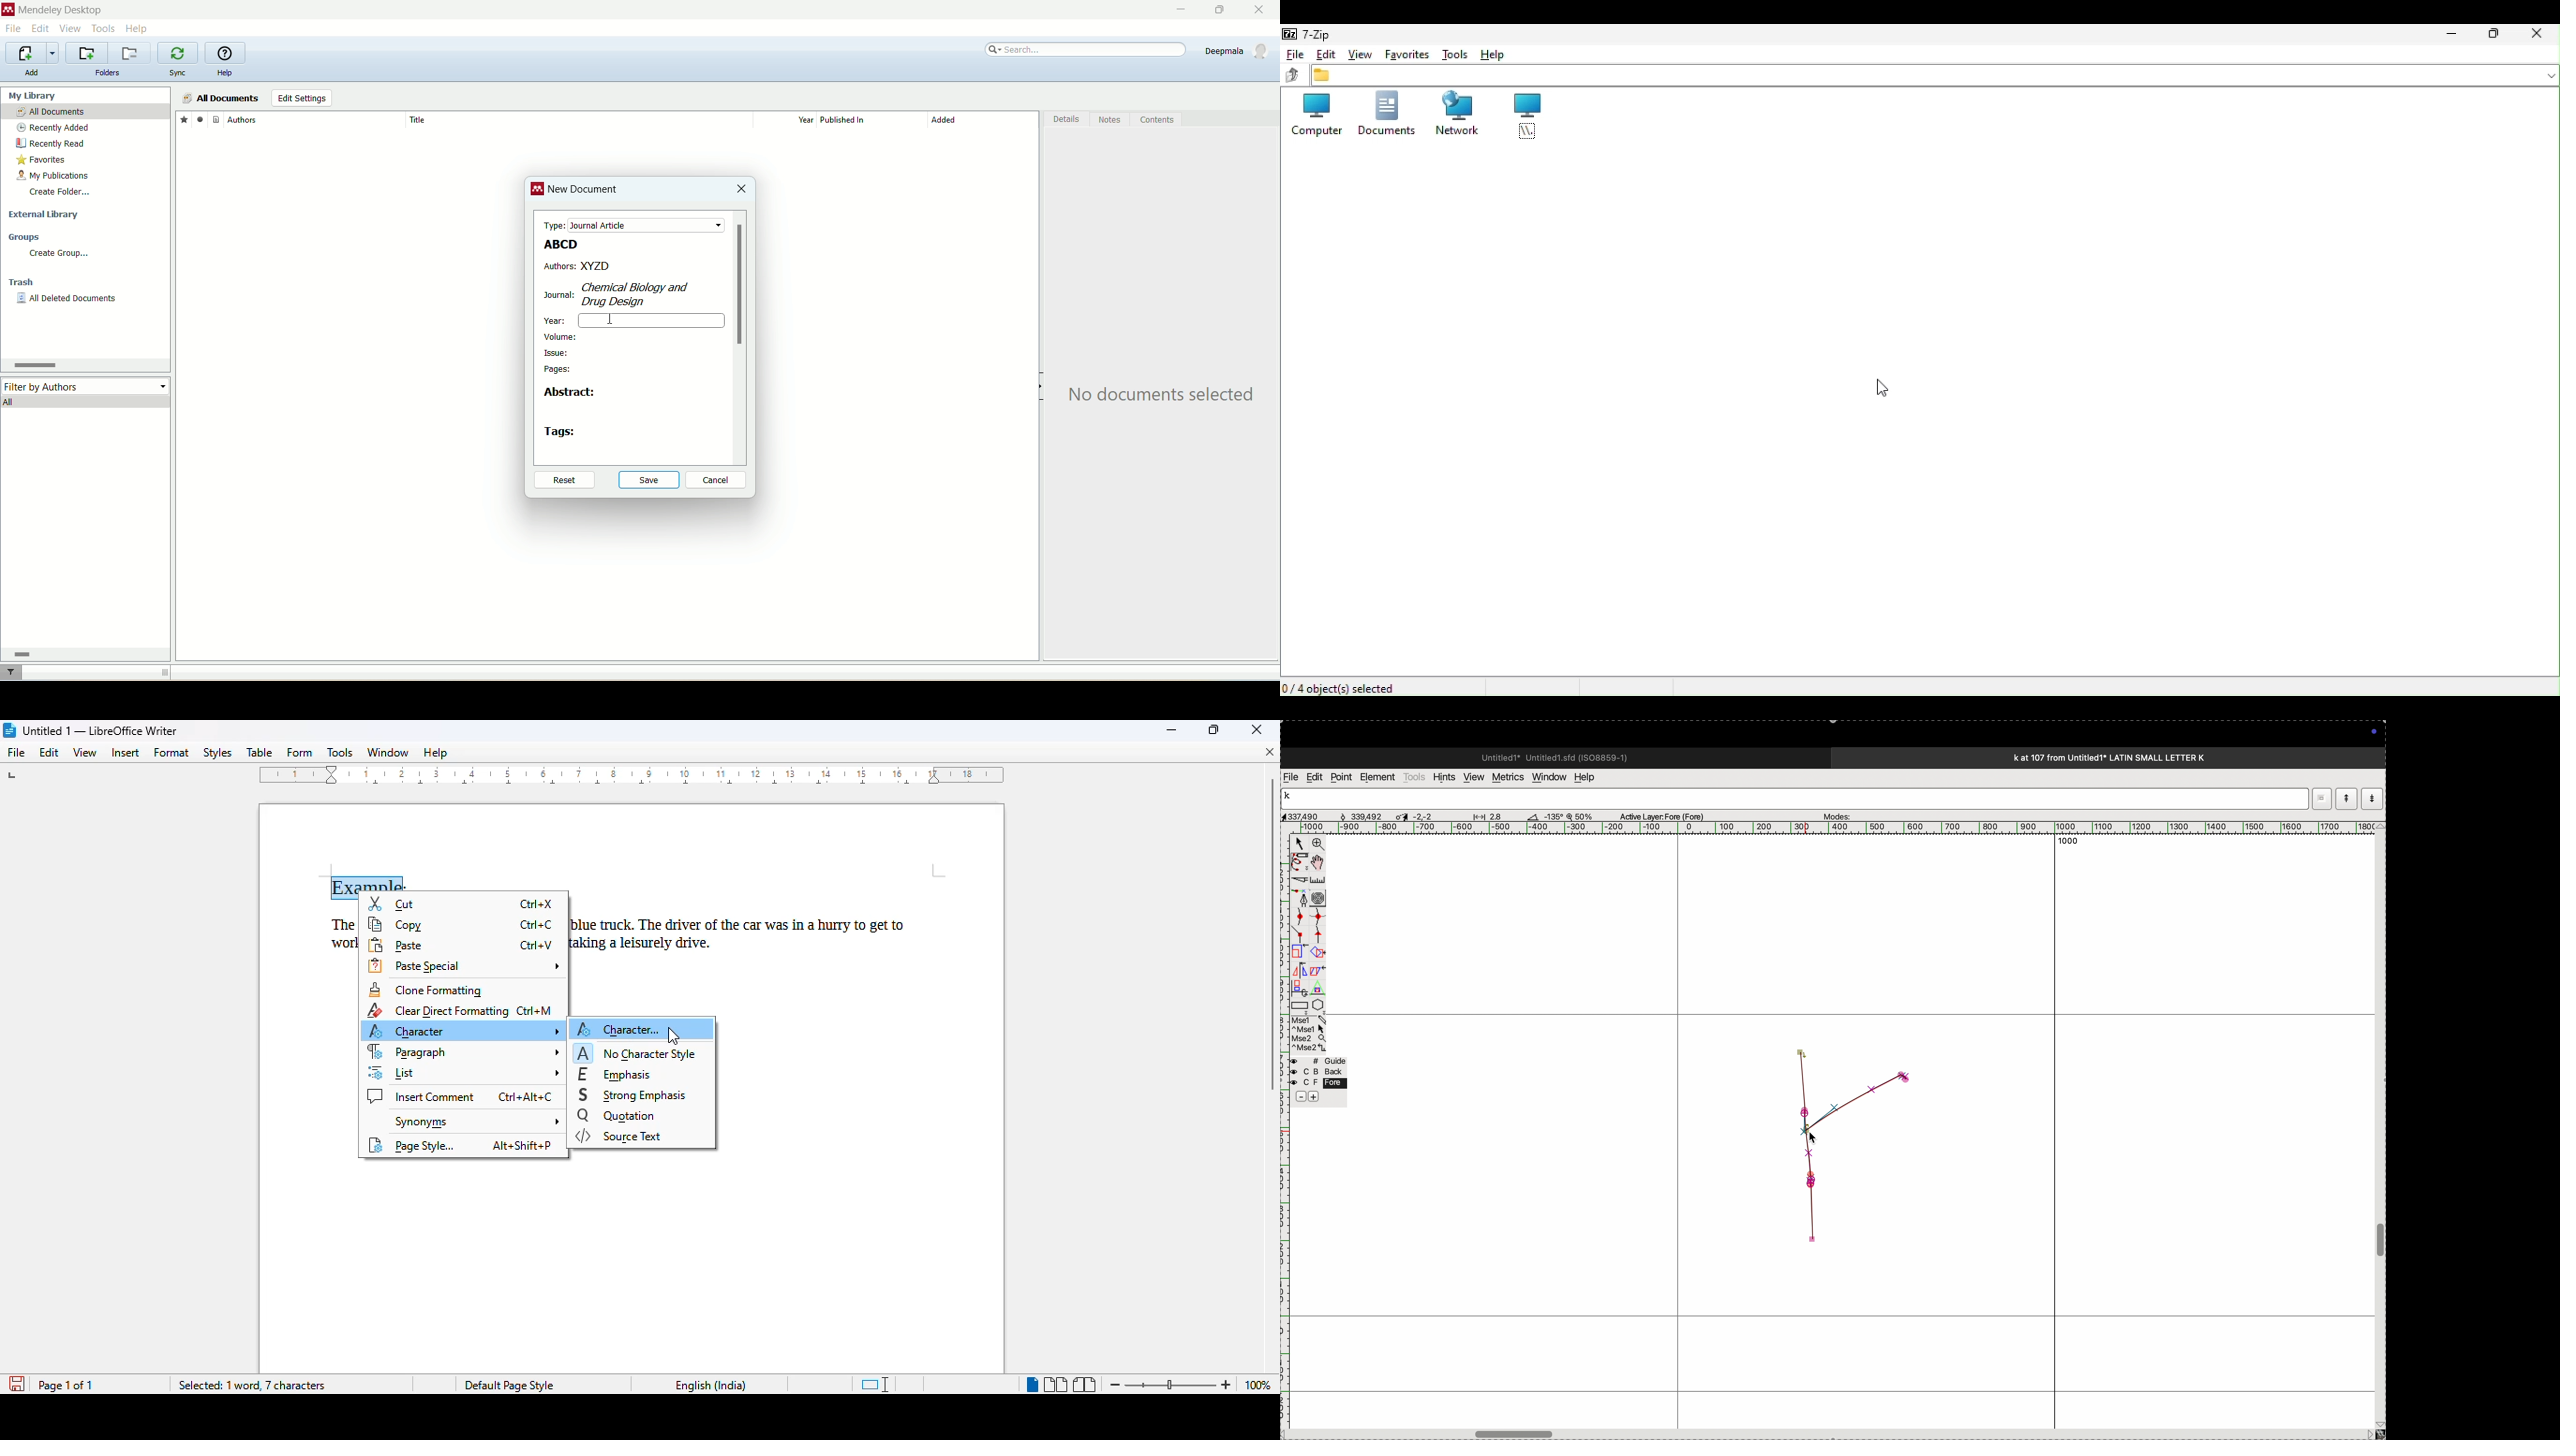  I want to click on clone formatting, so click(426, 991).